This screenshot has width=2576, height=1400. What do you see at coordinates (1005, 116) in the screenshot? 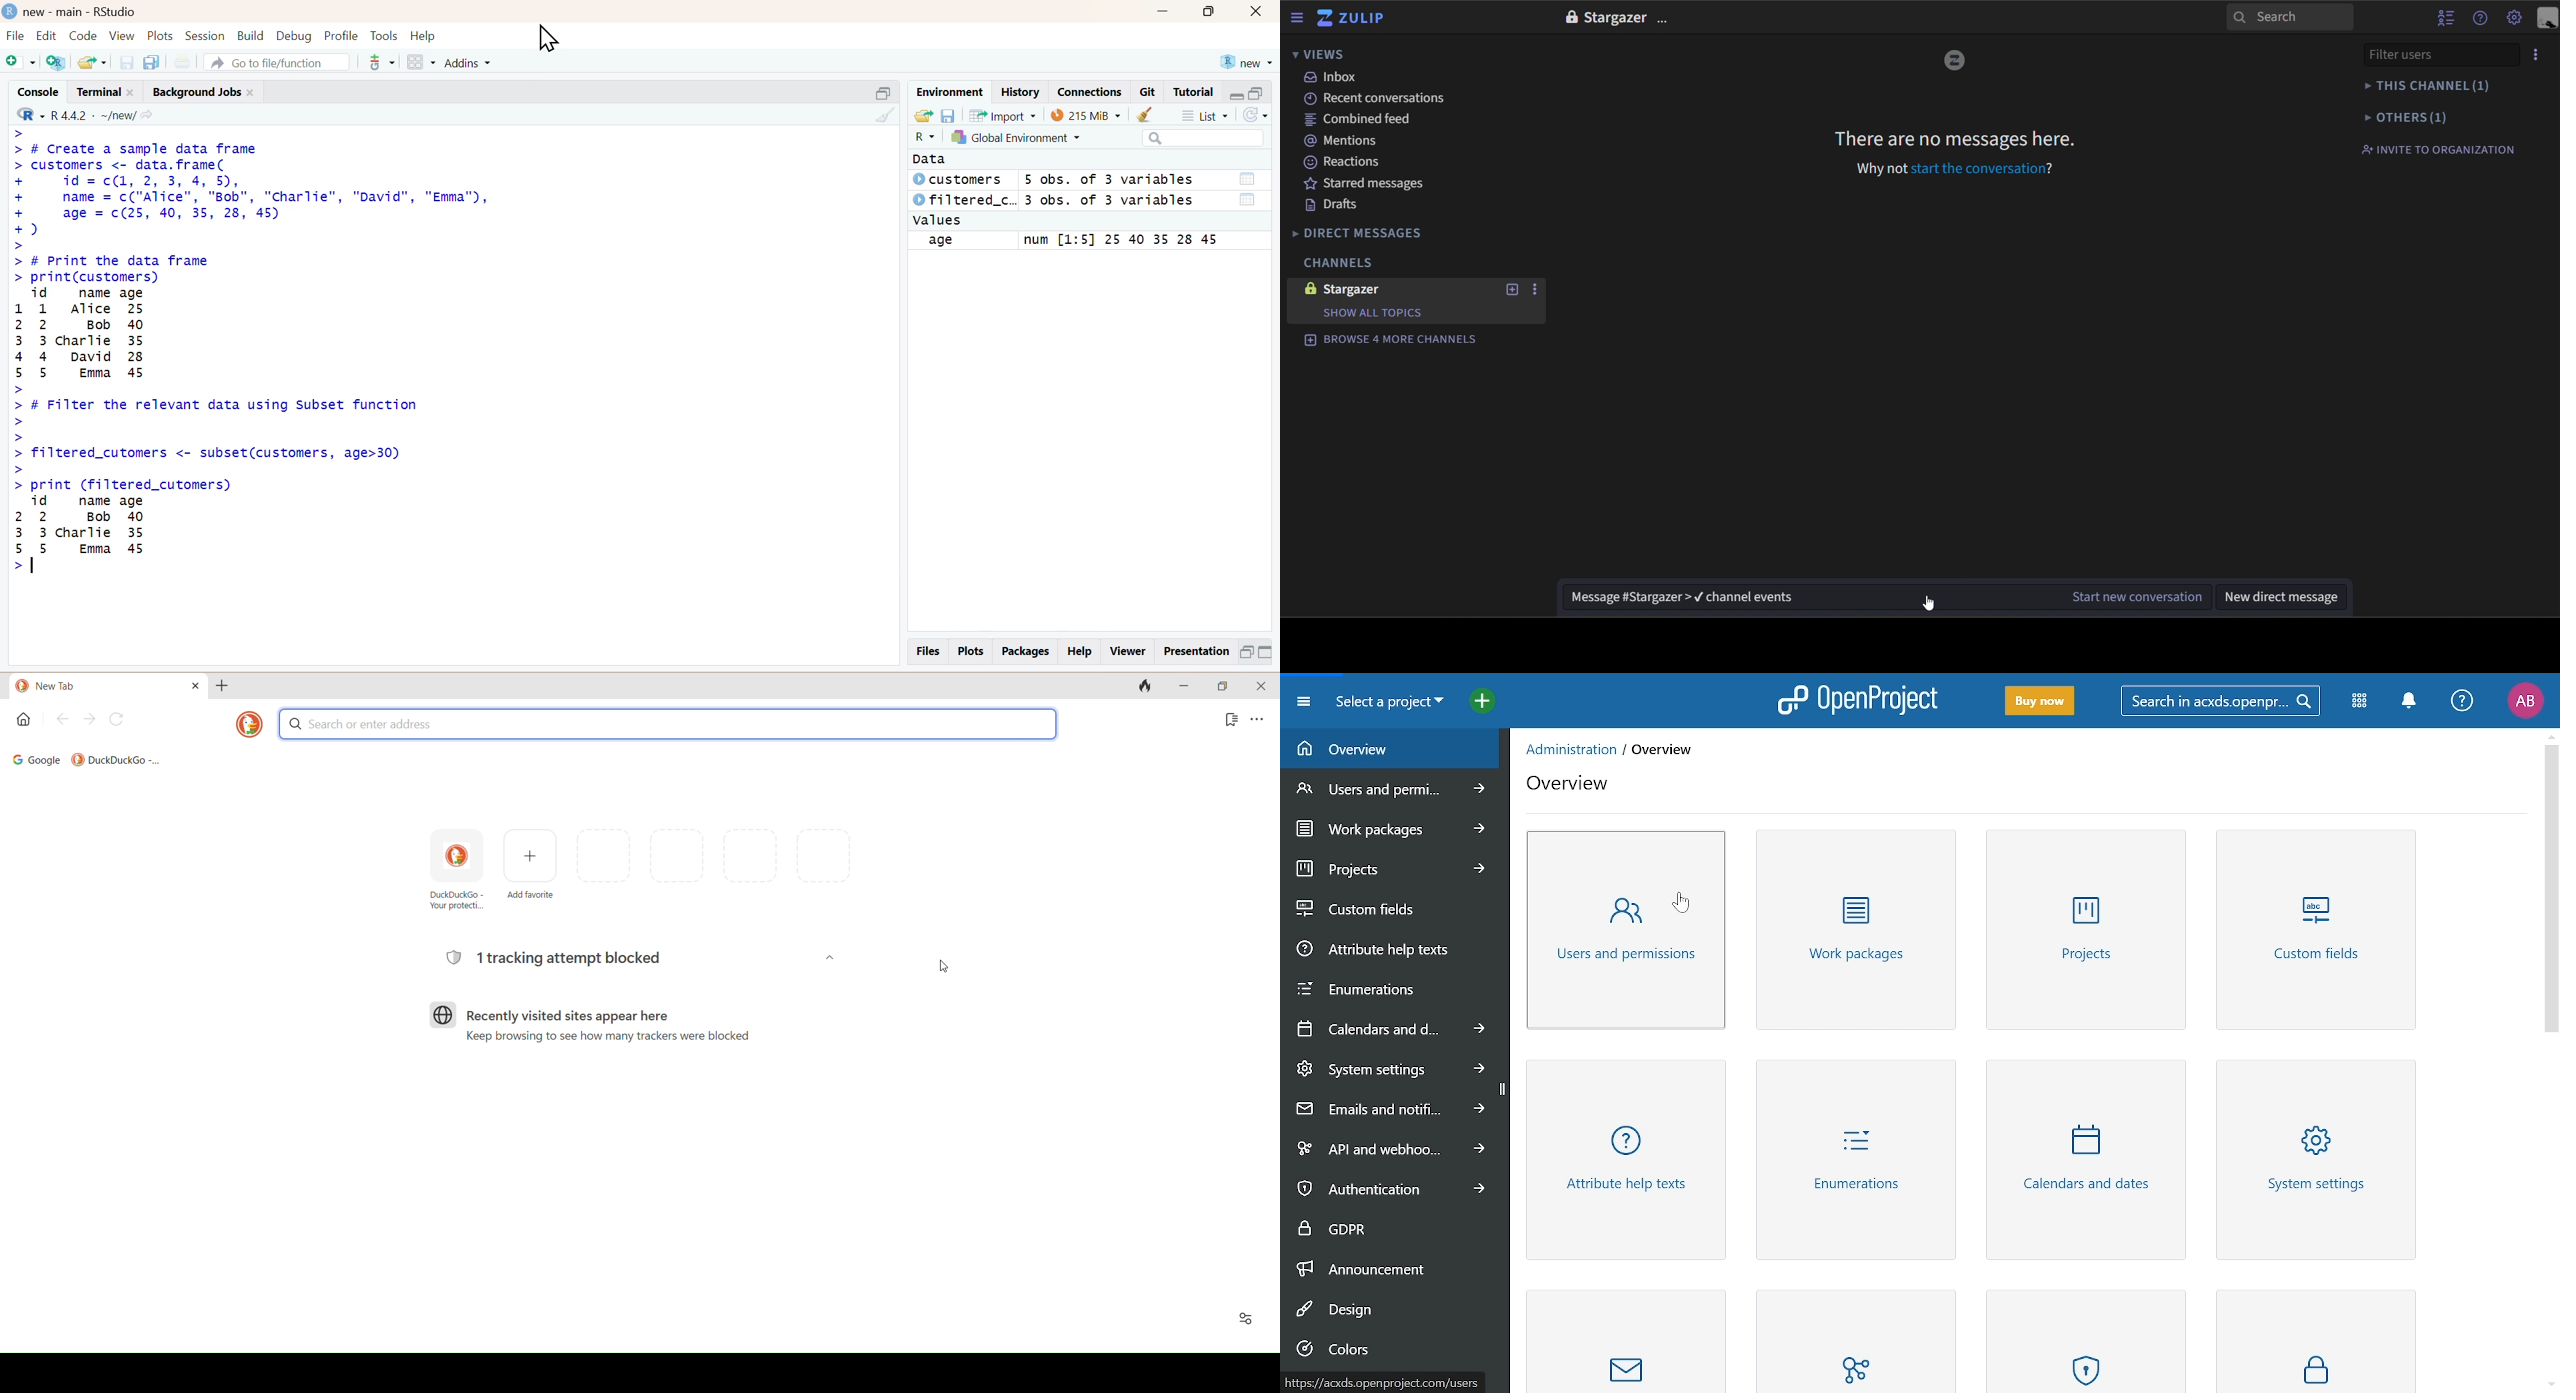
I see `Import` at bounding box center [1005, 116].